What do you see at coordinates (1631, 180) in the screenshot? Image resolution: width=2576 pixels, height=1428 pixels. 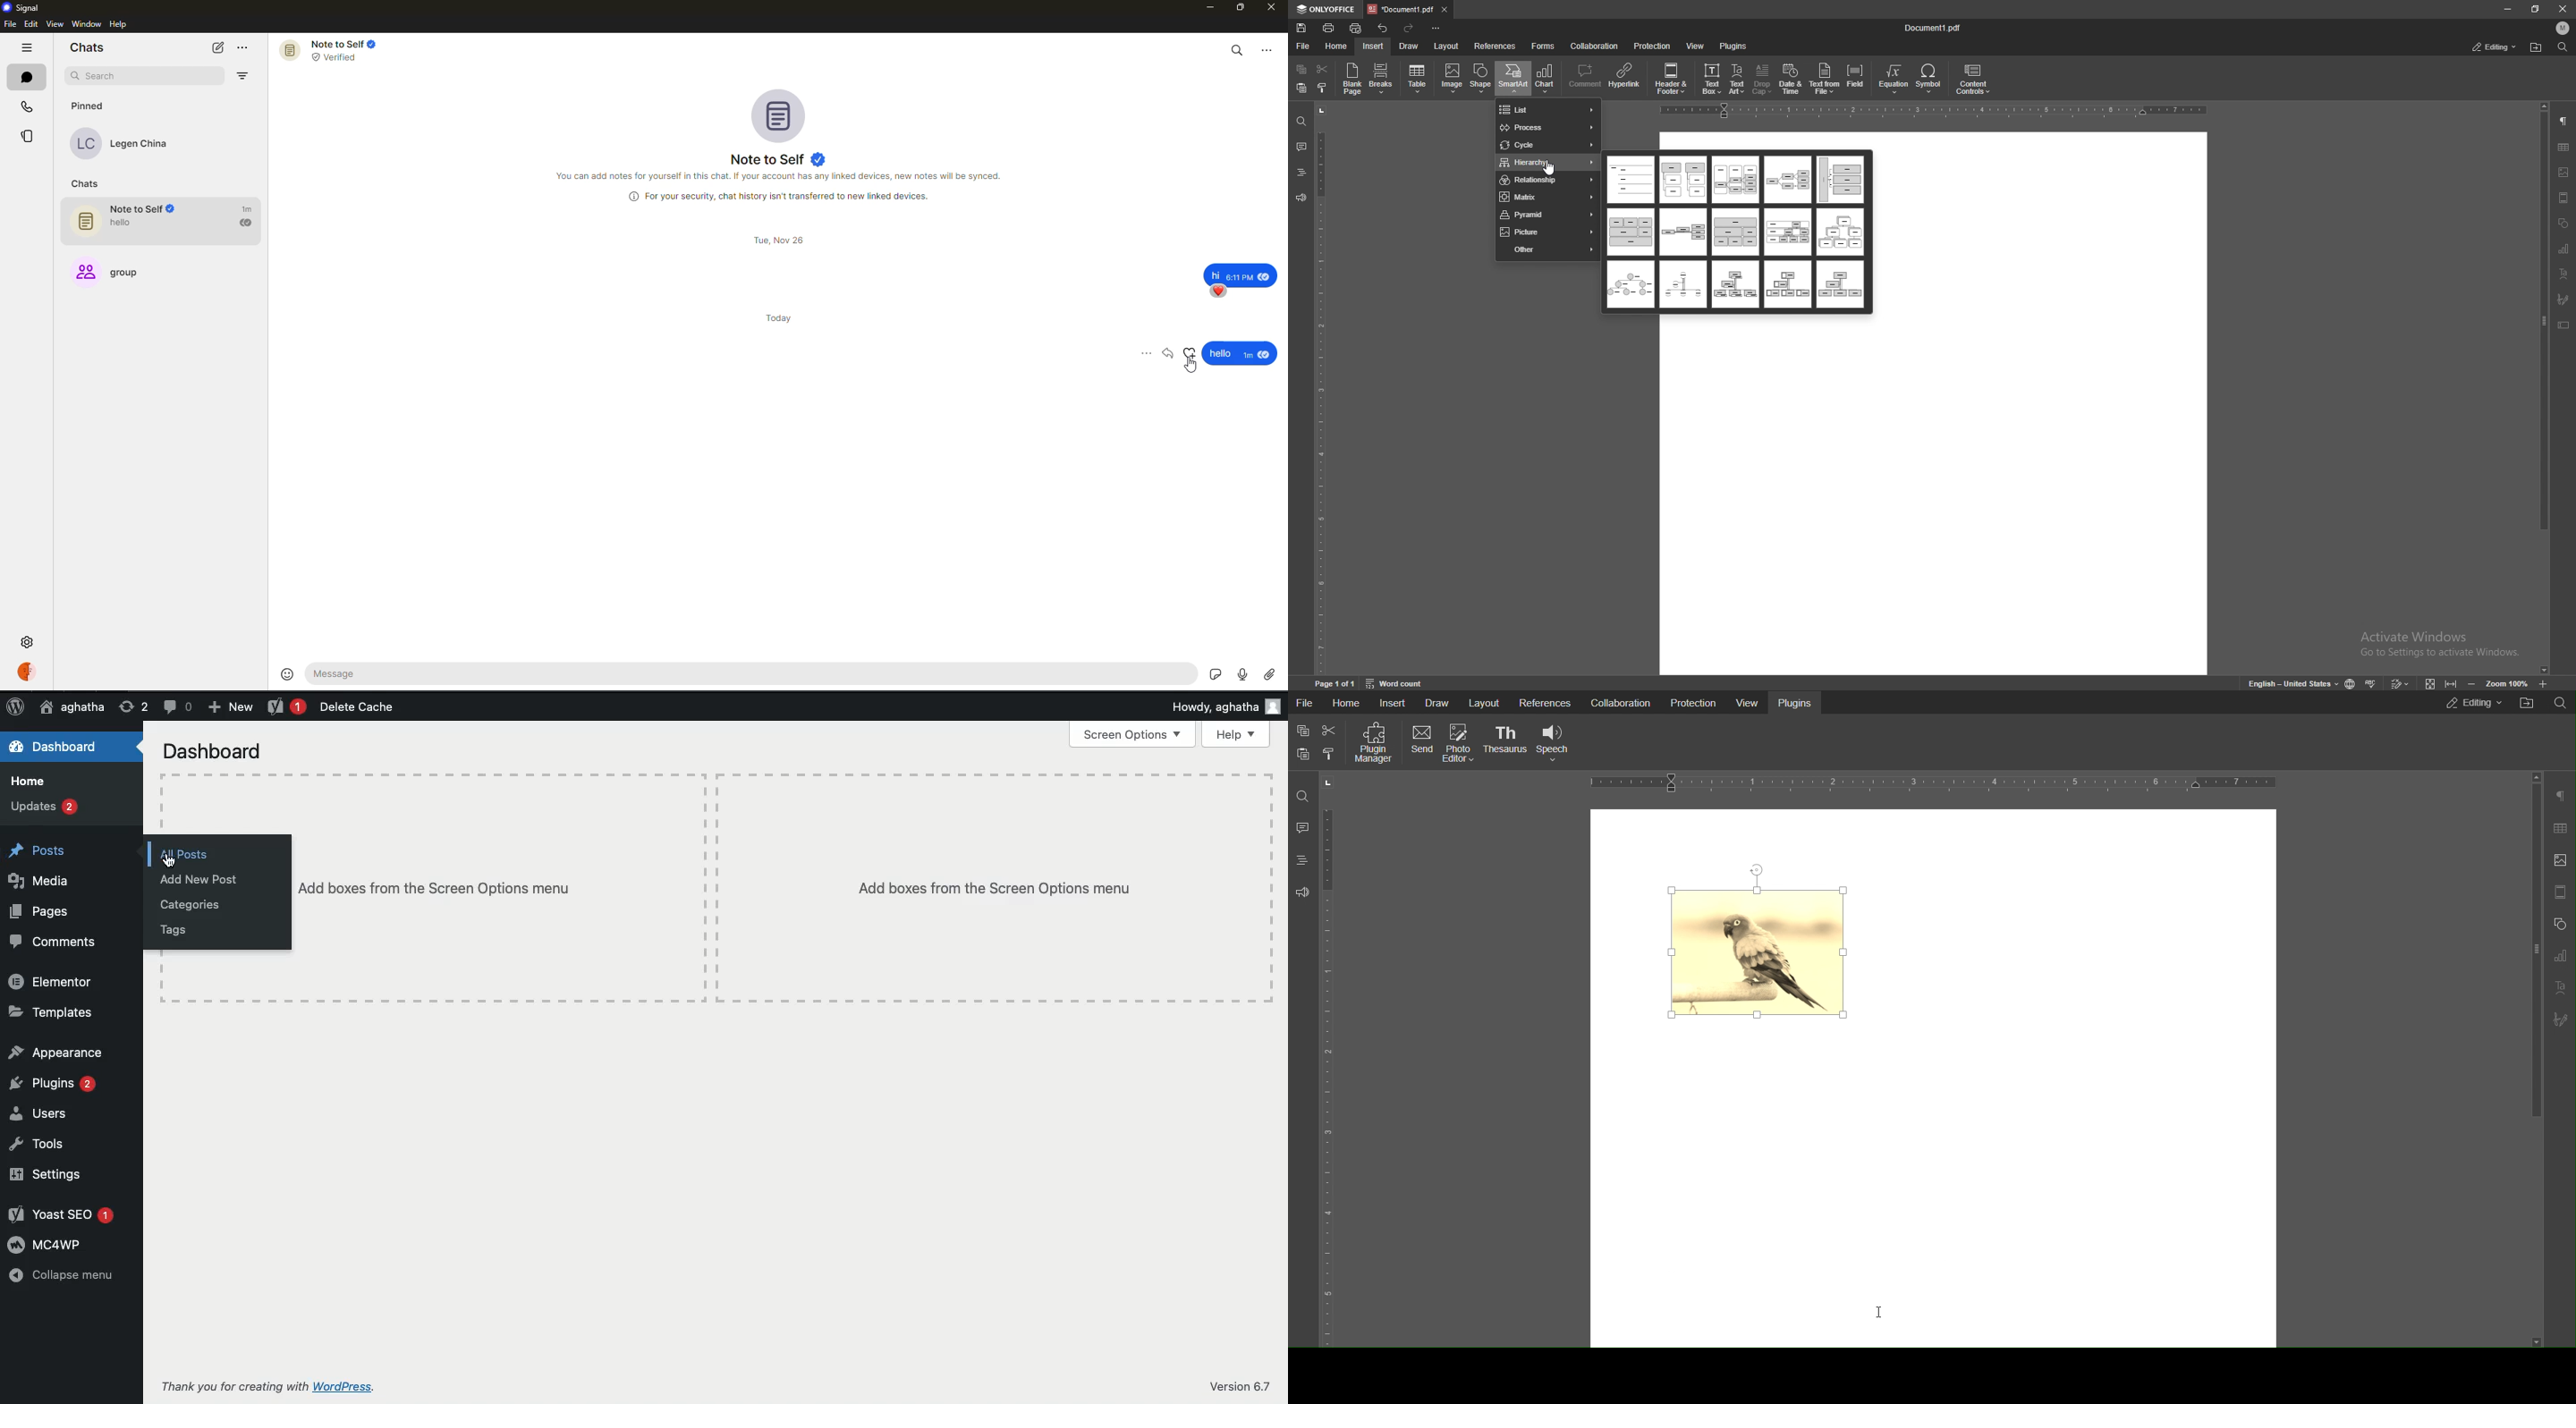 I see `hierarchy smart art` at bounding box center [1631, 180].